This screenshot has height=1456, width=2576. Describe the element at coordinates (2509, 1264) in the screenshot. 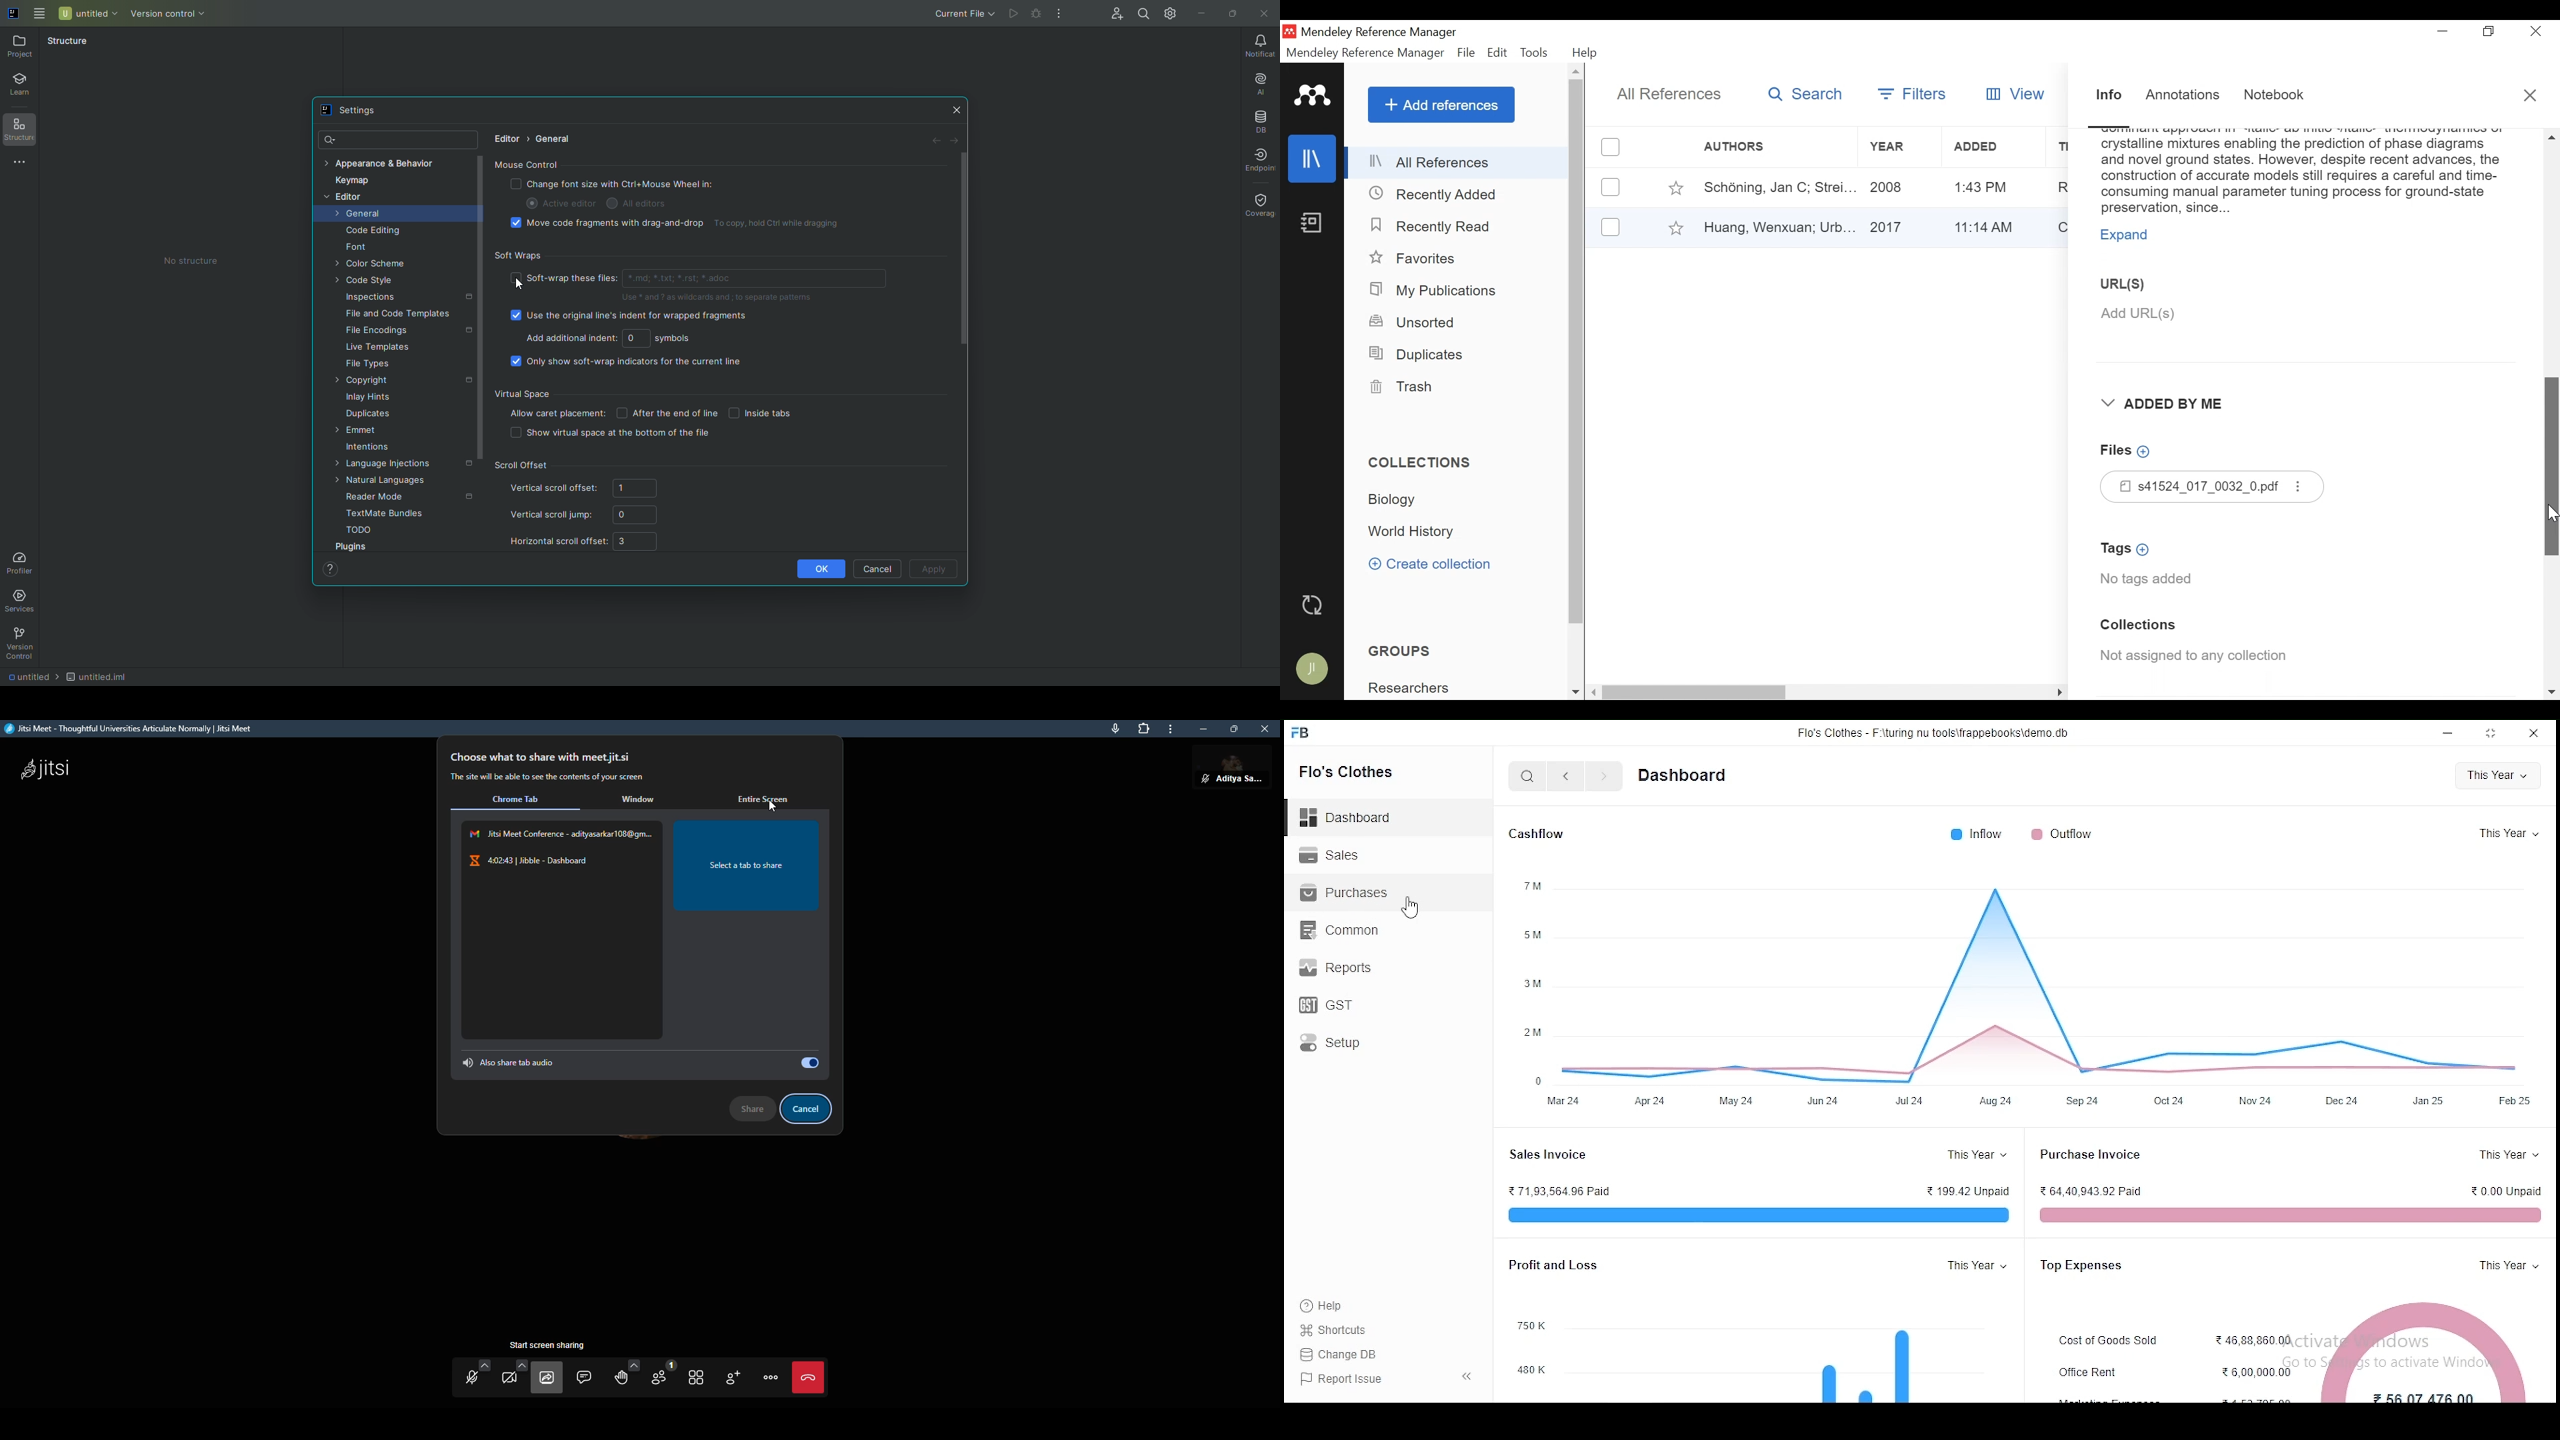

I see `this year` at that location.